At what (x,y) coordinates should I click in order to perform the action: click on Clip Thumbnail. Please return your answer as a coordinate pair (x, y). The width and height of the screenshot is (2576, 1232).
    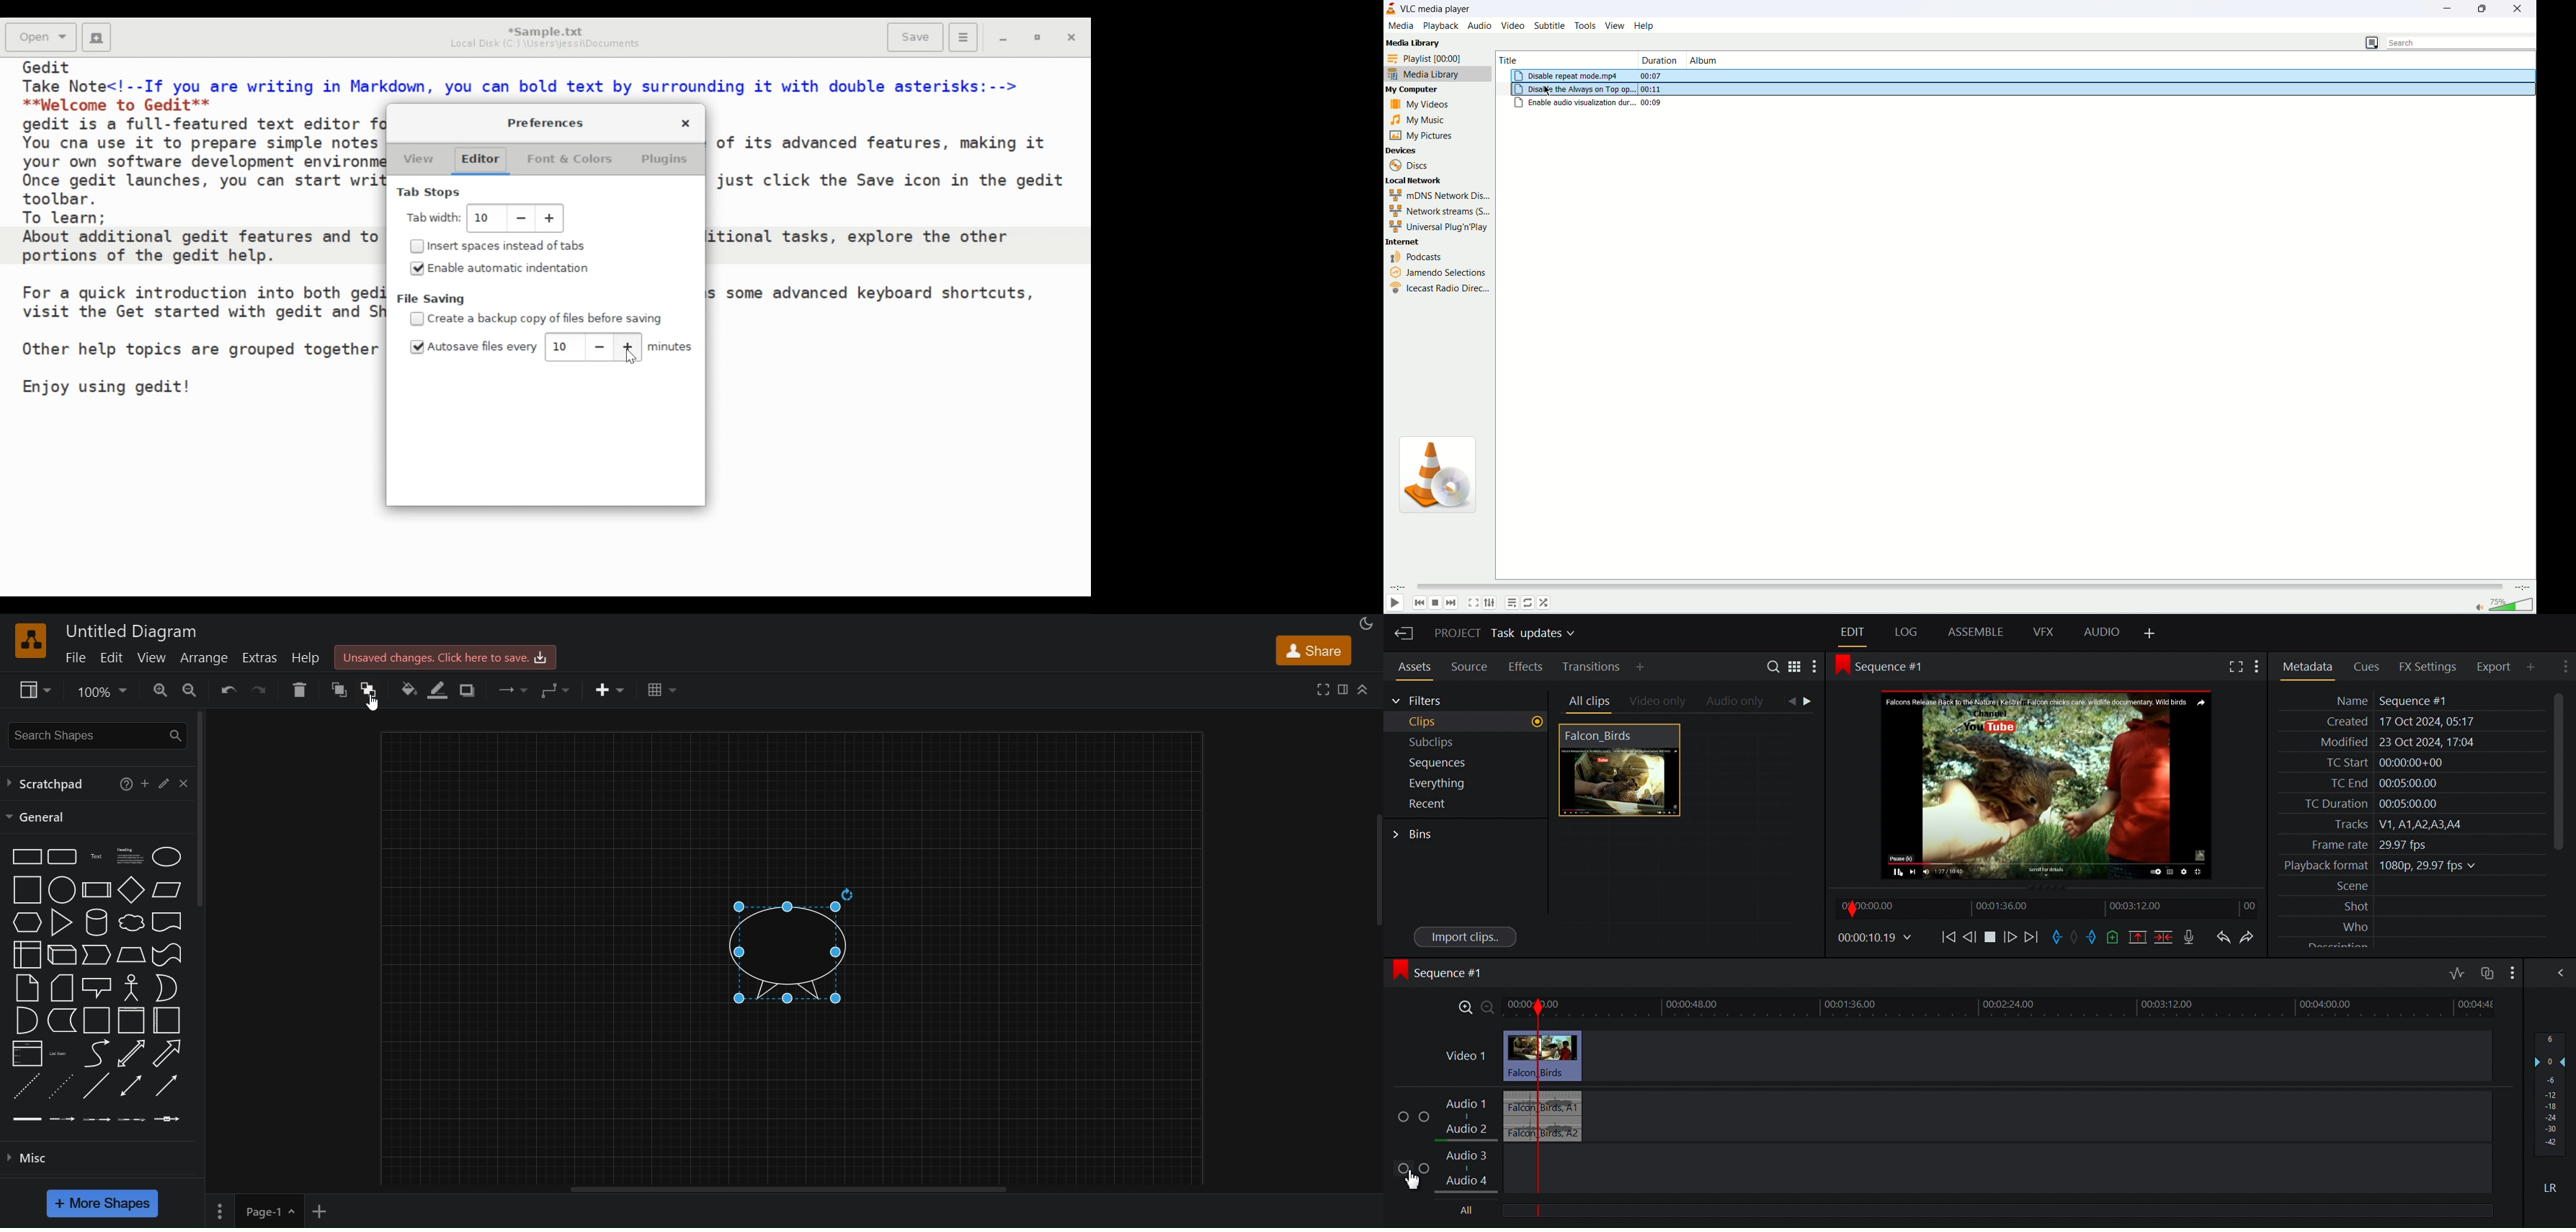
    Looking at the image, I should click on (1684, 837).